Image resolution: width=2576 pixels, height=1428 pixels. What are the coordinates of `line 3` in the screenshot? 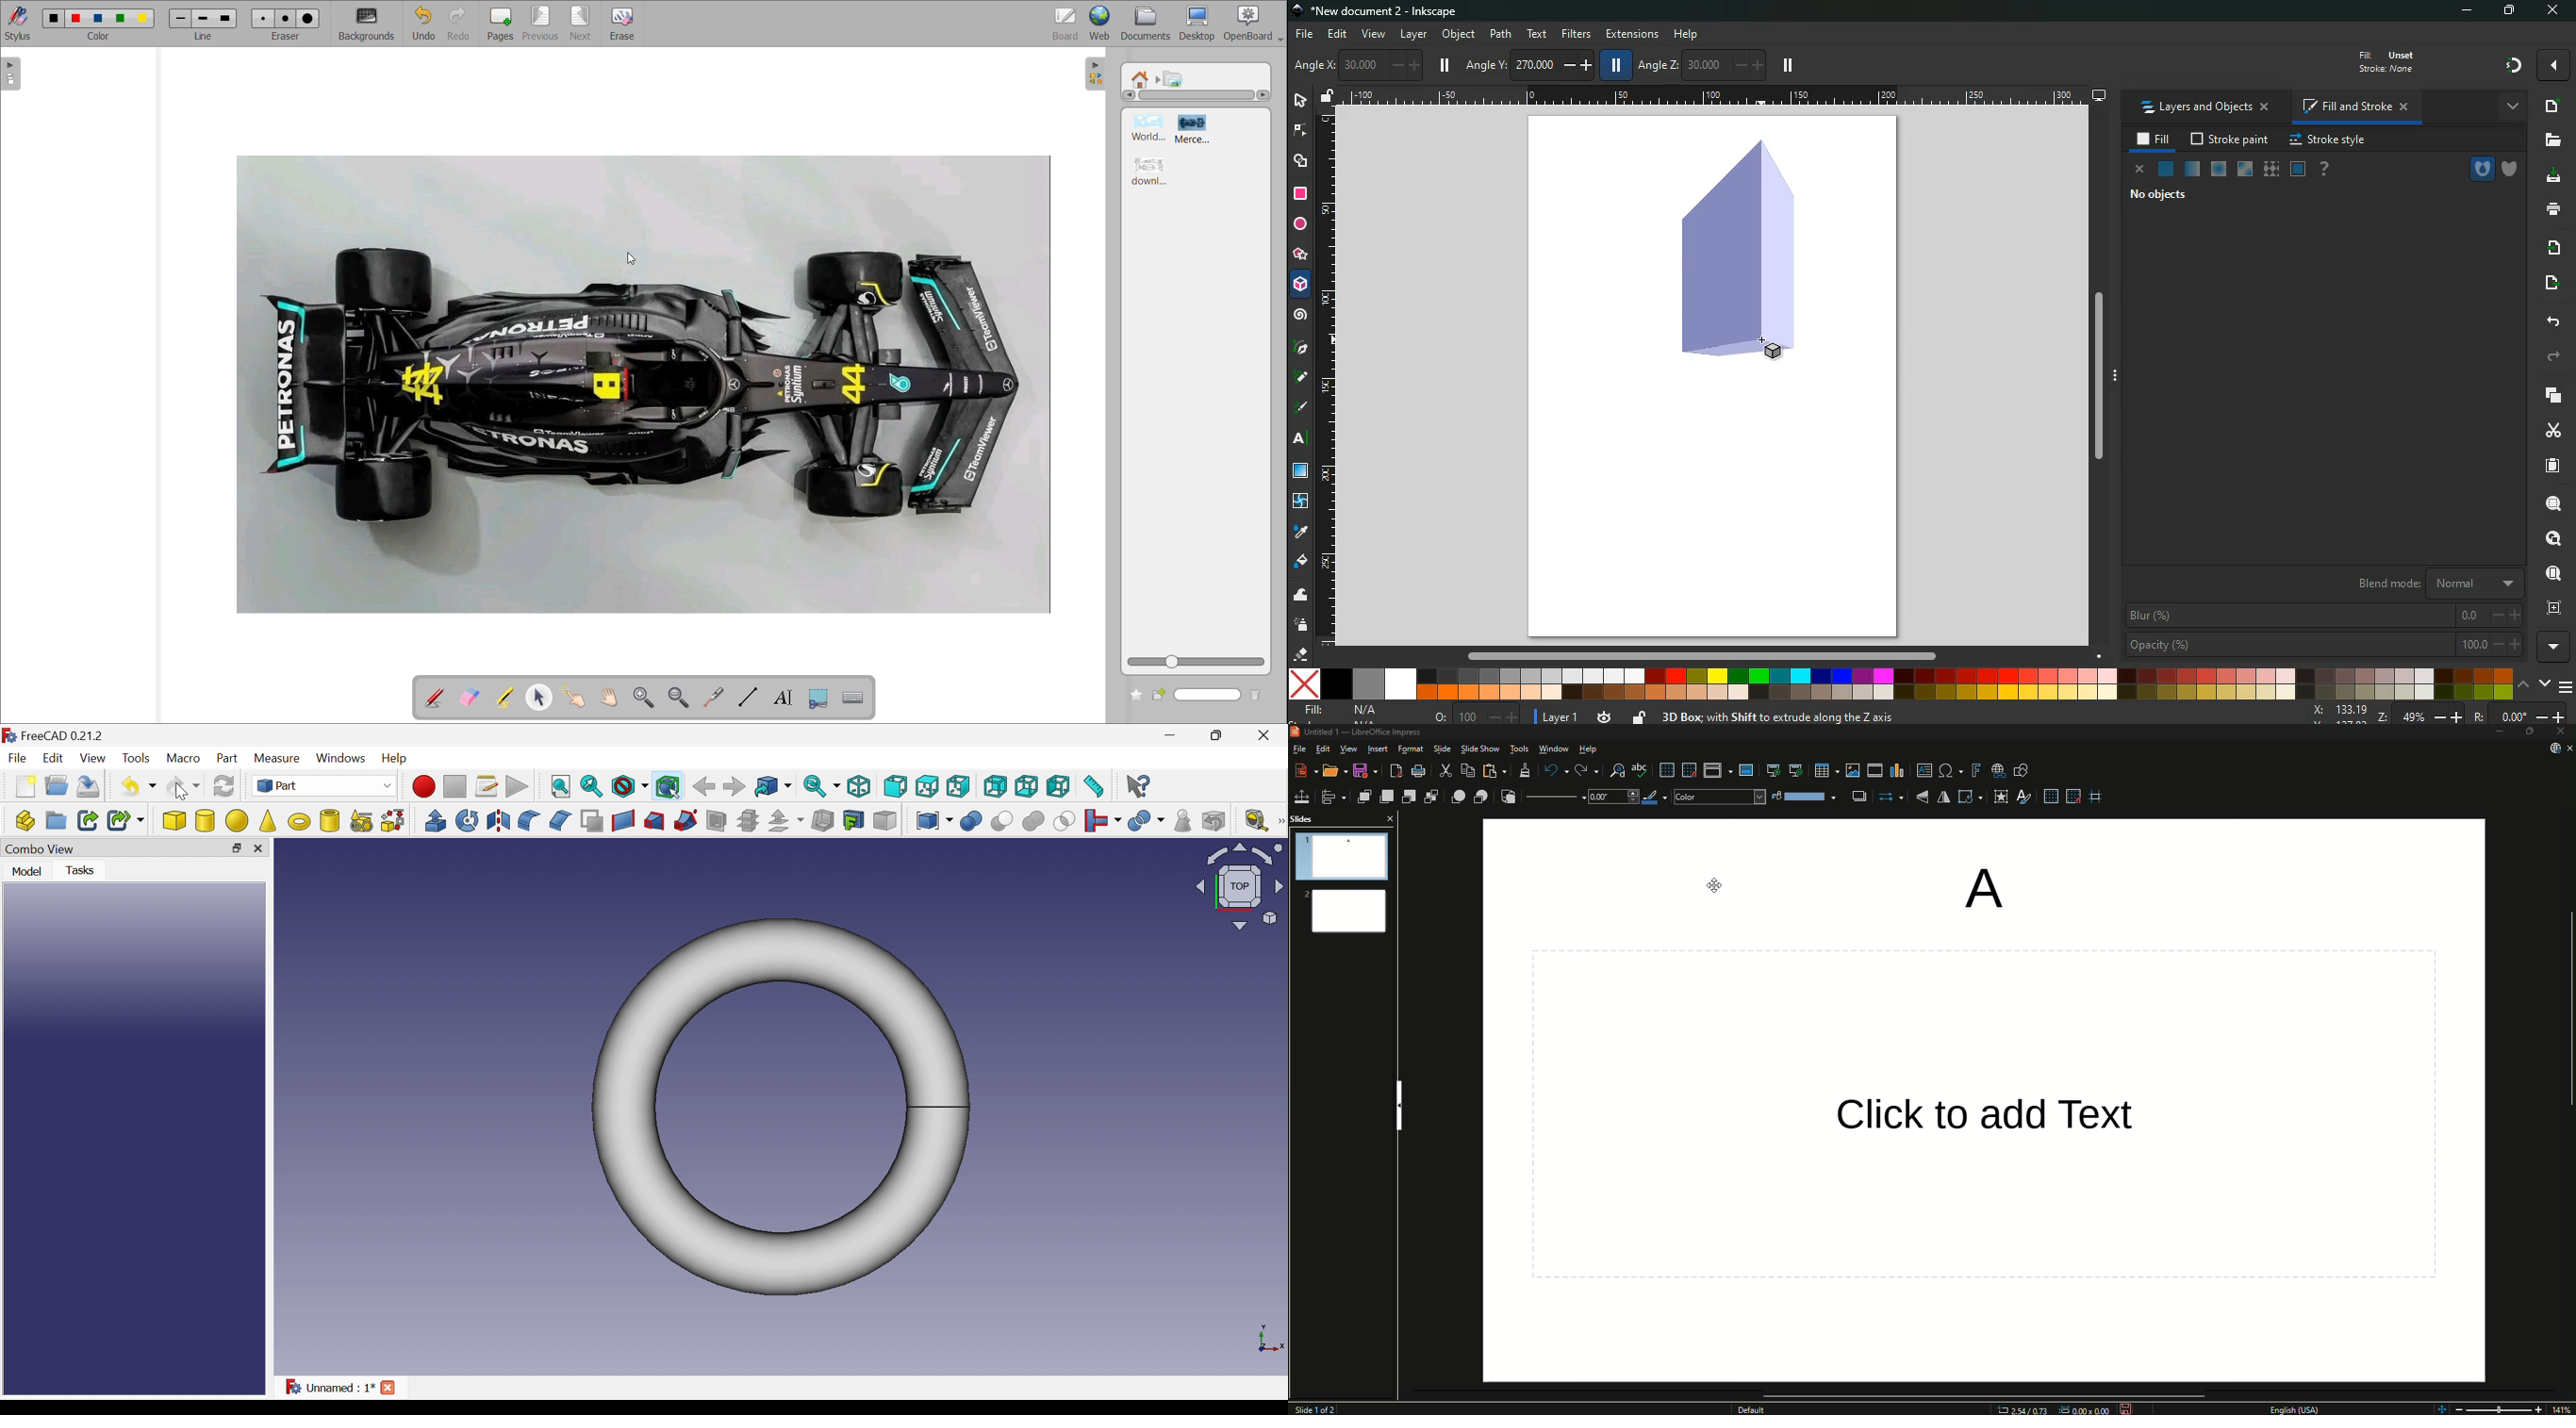 It's located at (225, 17).